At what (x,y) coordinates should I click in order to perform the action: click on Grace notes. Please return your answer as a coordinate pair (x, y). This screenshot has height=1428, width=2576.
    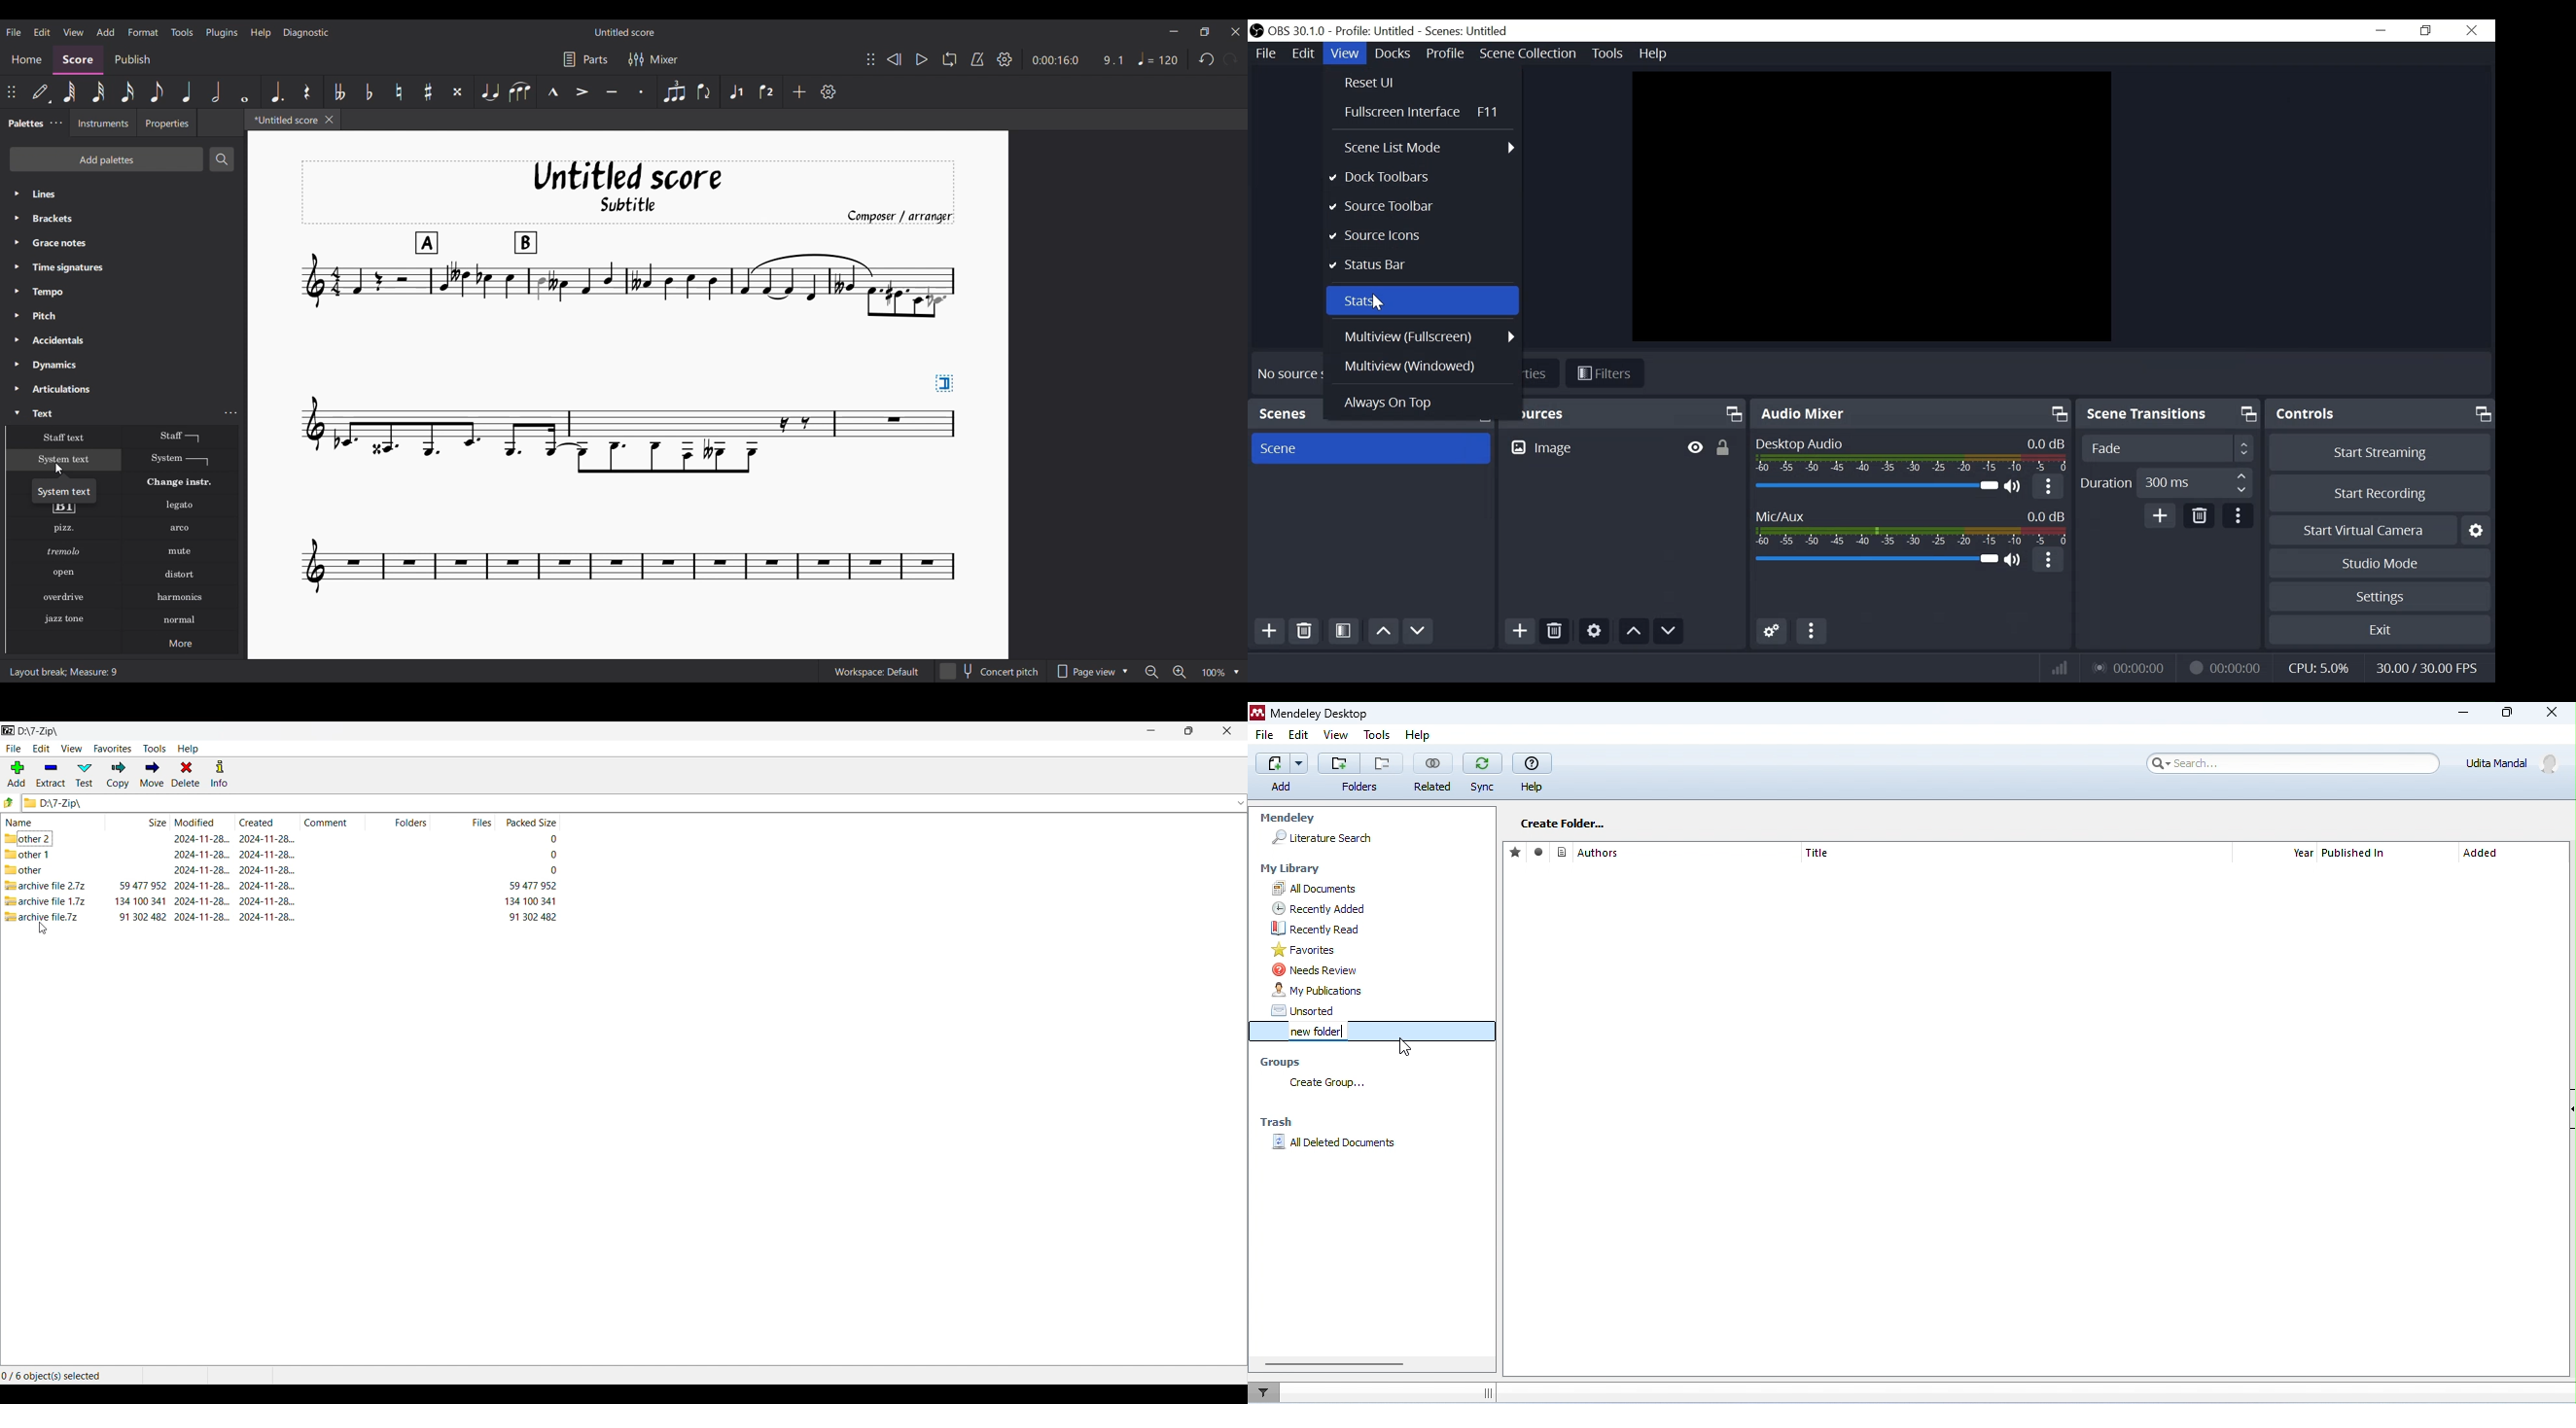
    Looking at the image, I should click on (124, 242).